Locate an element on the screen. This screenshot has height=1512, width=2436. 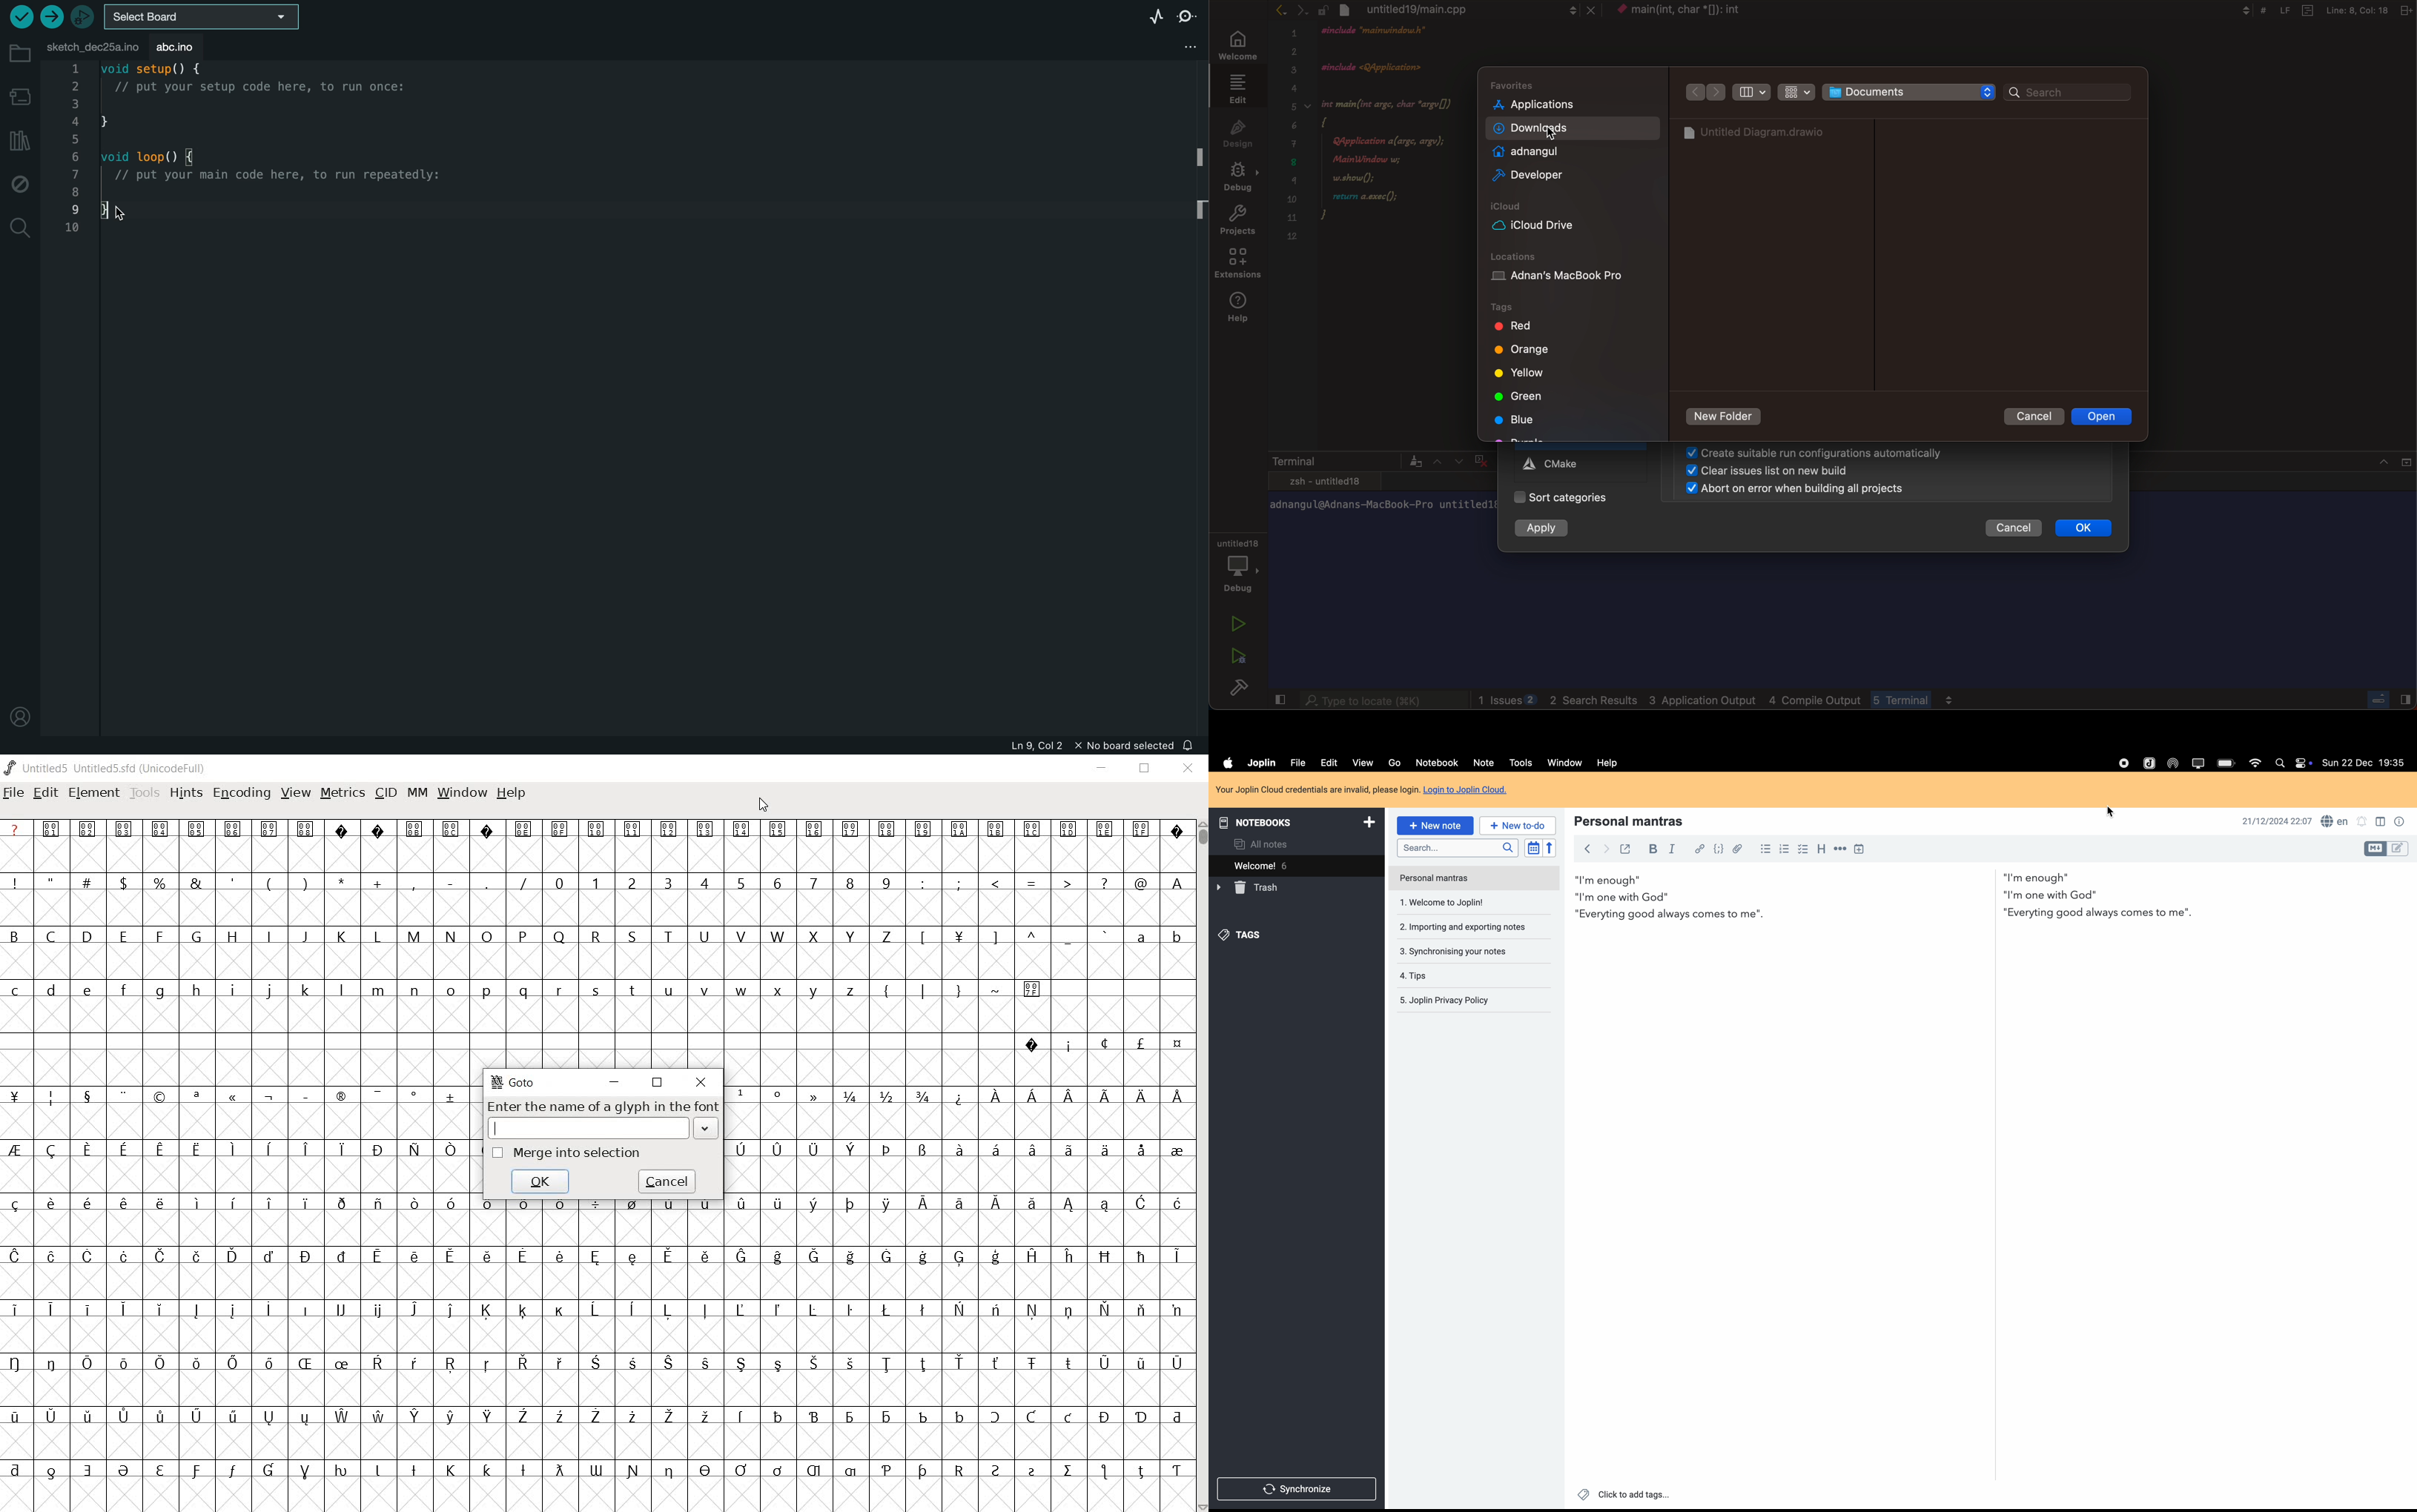
VIEW is located at coordinates (295, 792).